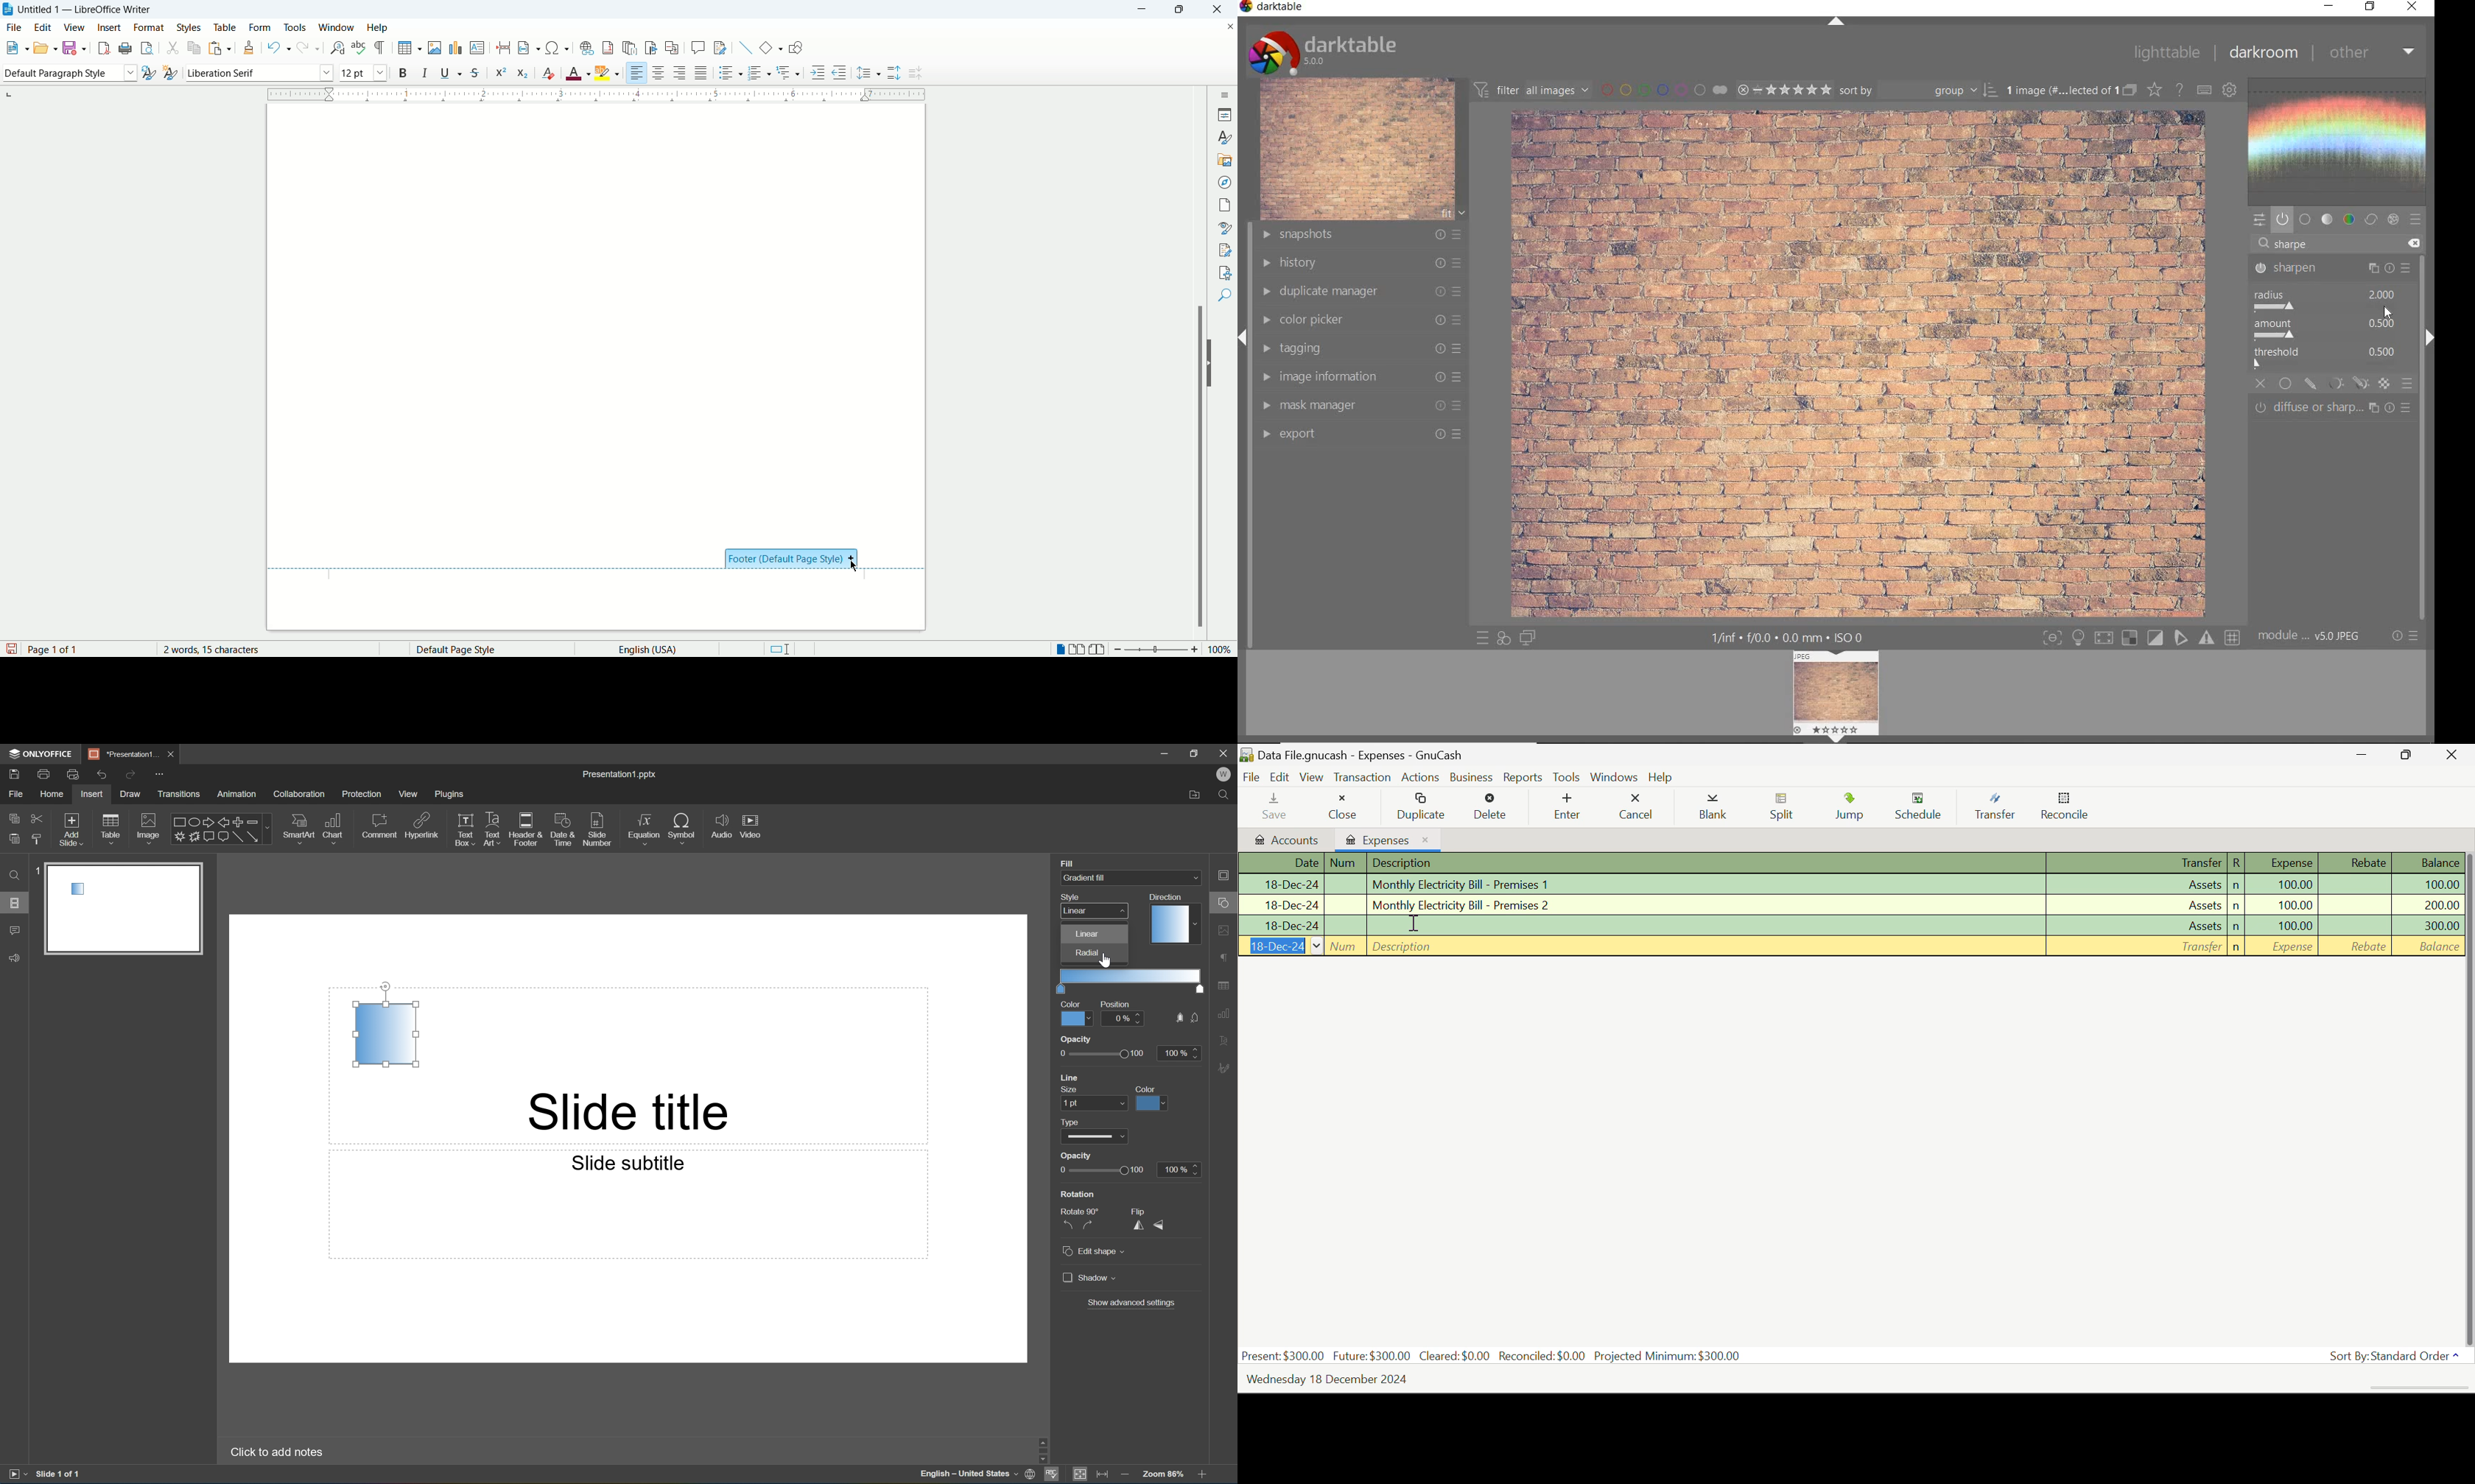 This screenshot has height=1484, width=2492. What do you see at coordinates (382, 47) in the screenshot?
I see `formatting marks` at bounding box center [382, 47].